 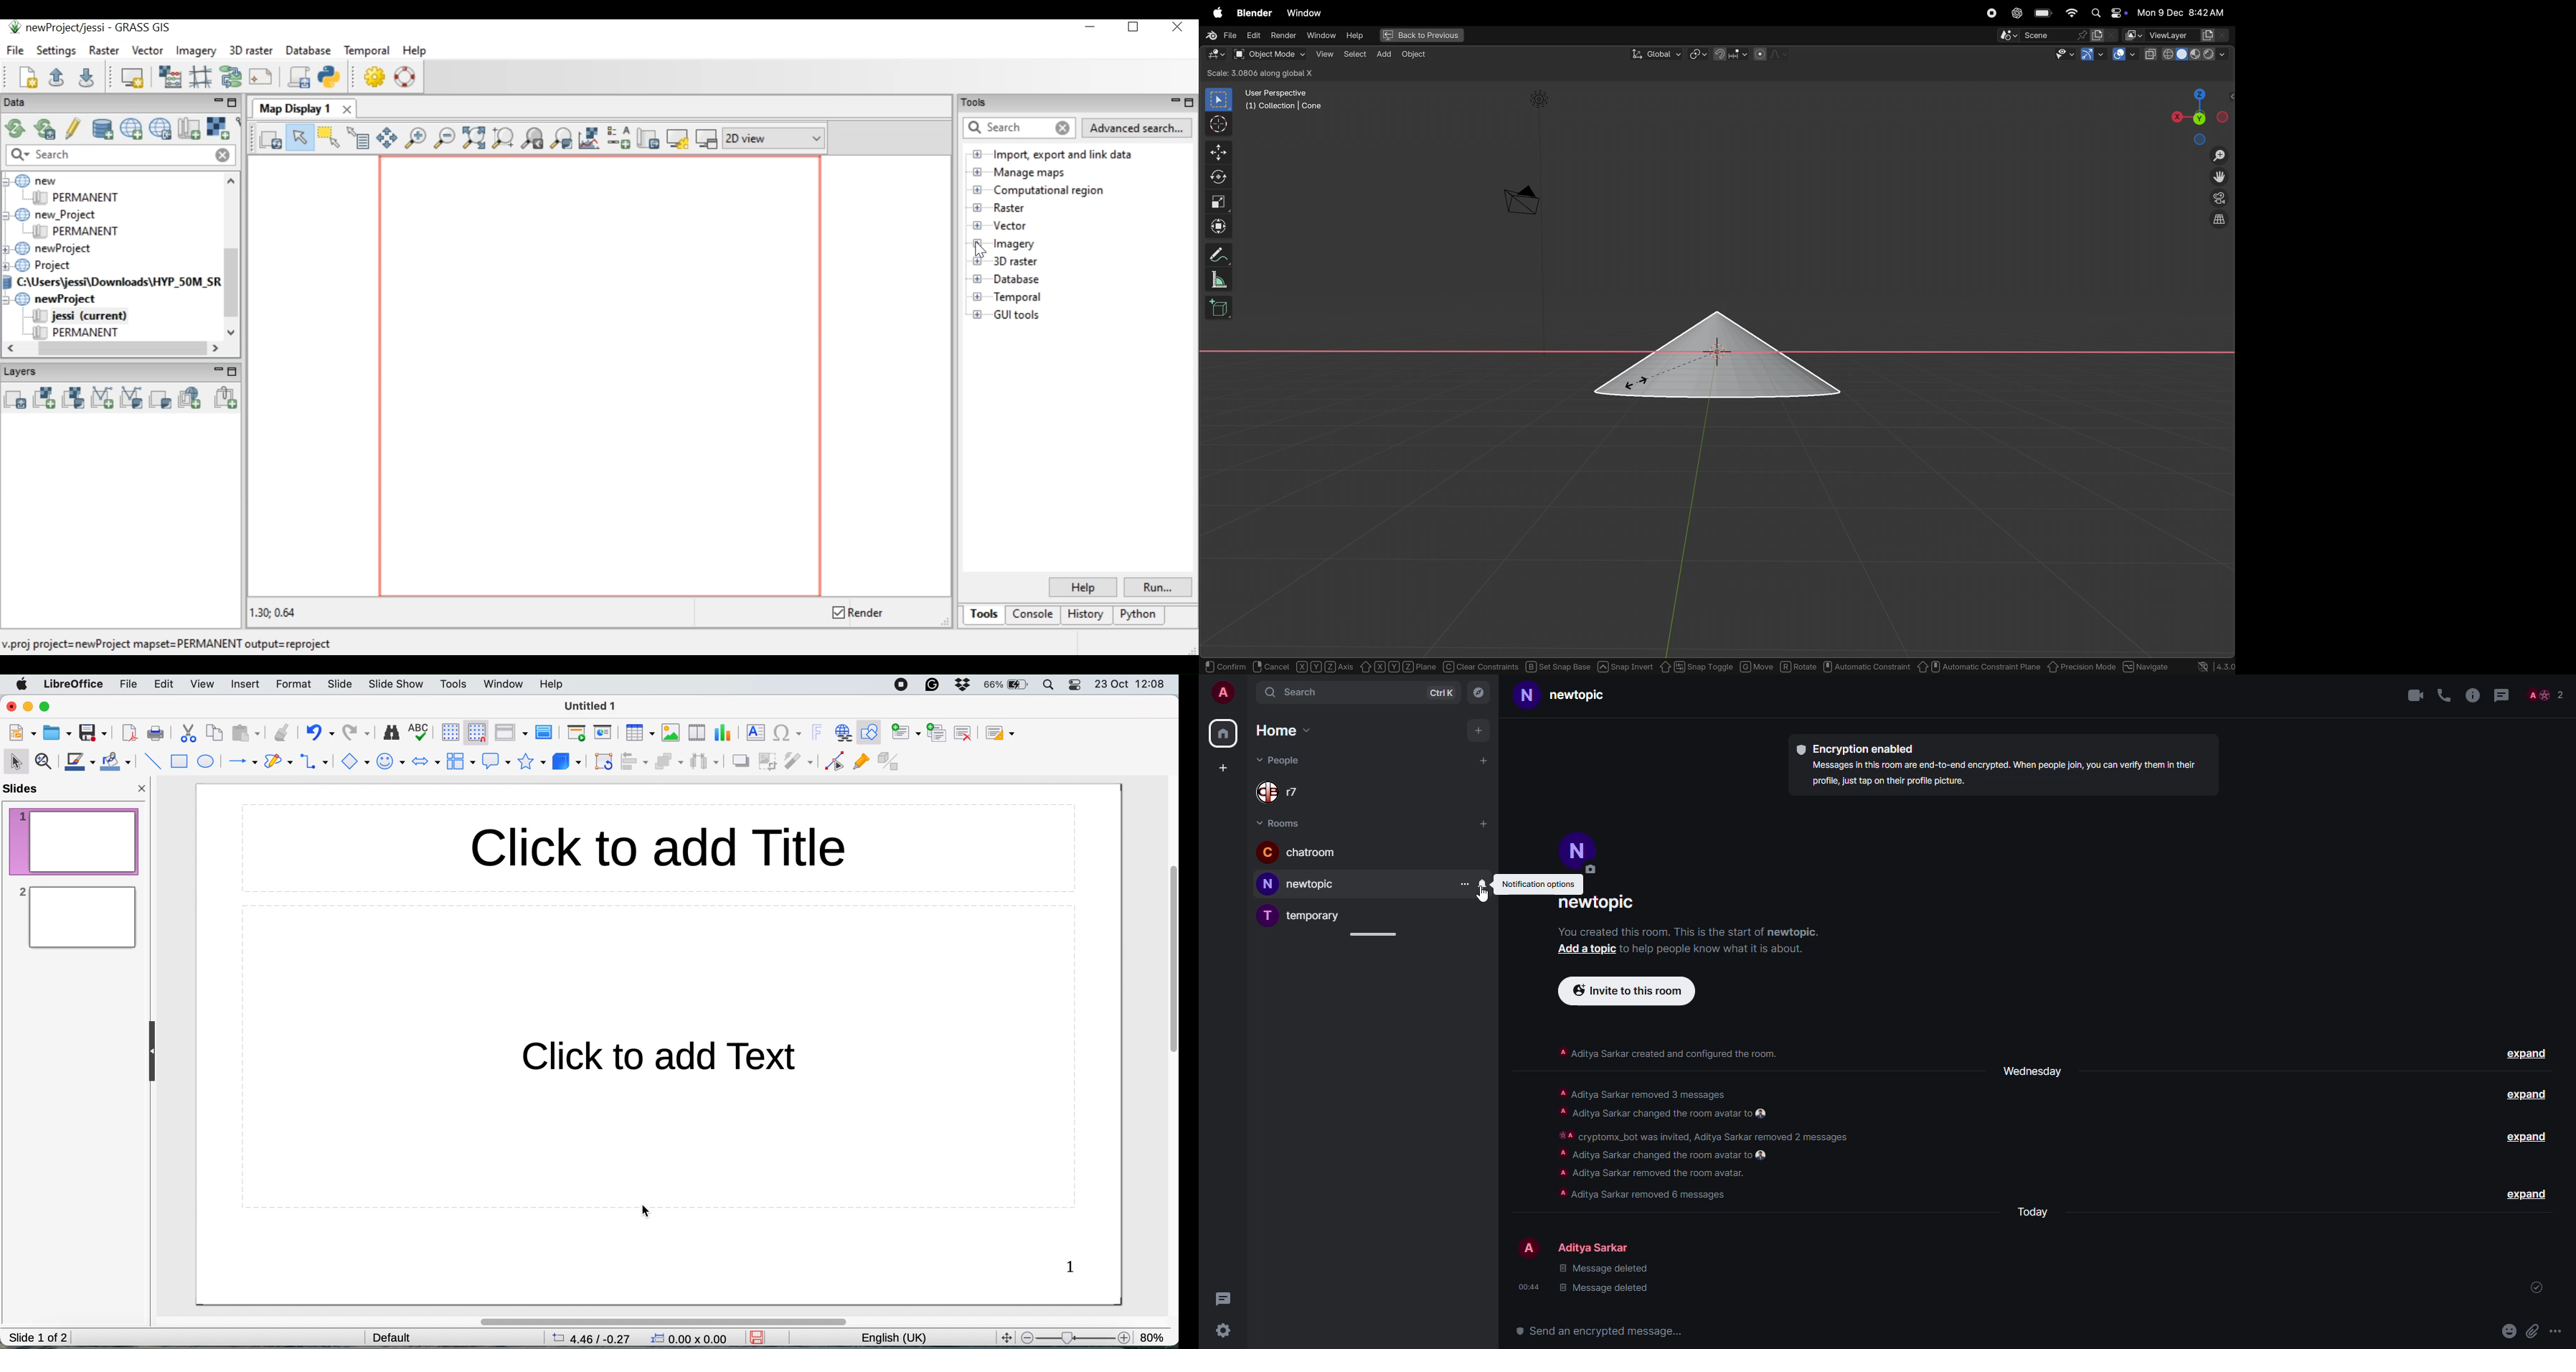 What do you see at coordinates (2547, 696) in the screenshot?
I see `people` at bounding box center [2547, 696].